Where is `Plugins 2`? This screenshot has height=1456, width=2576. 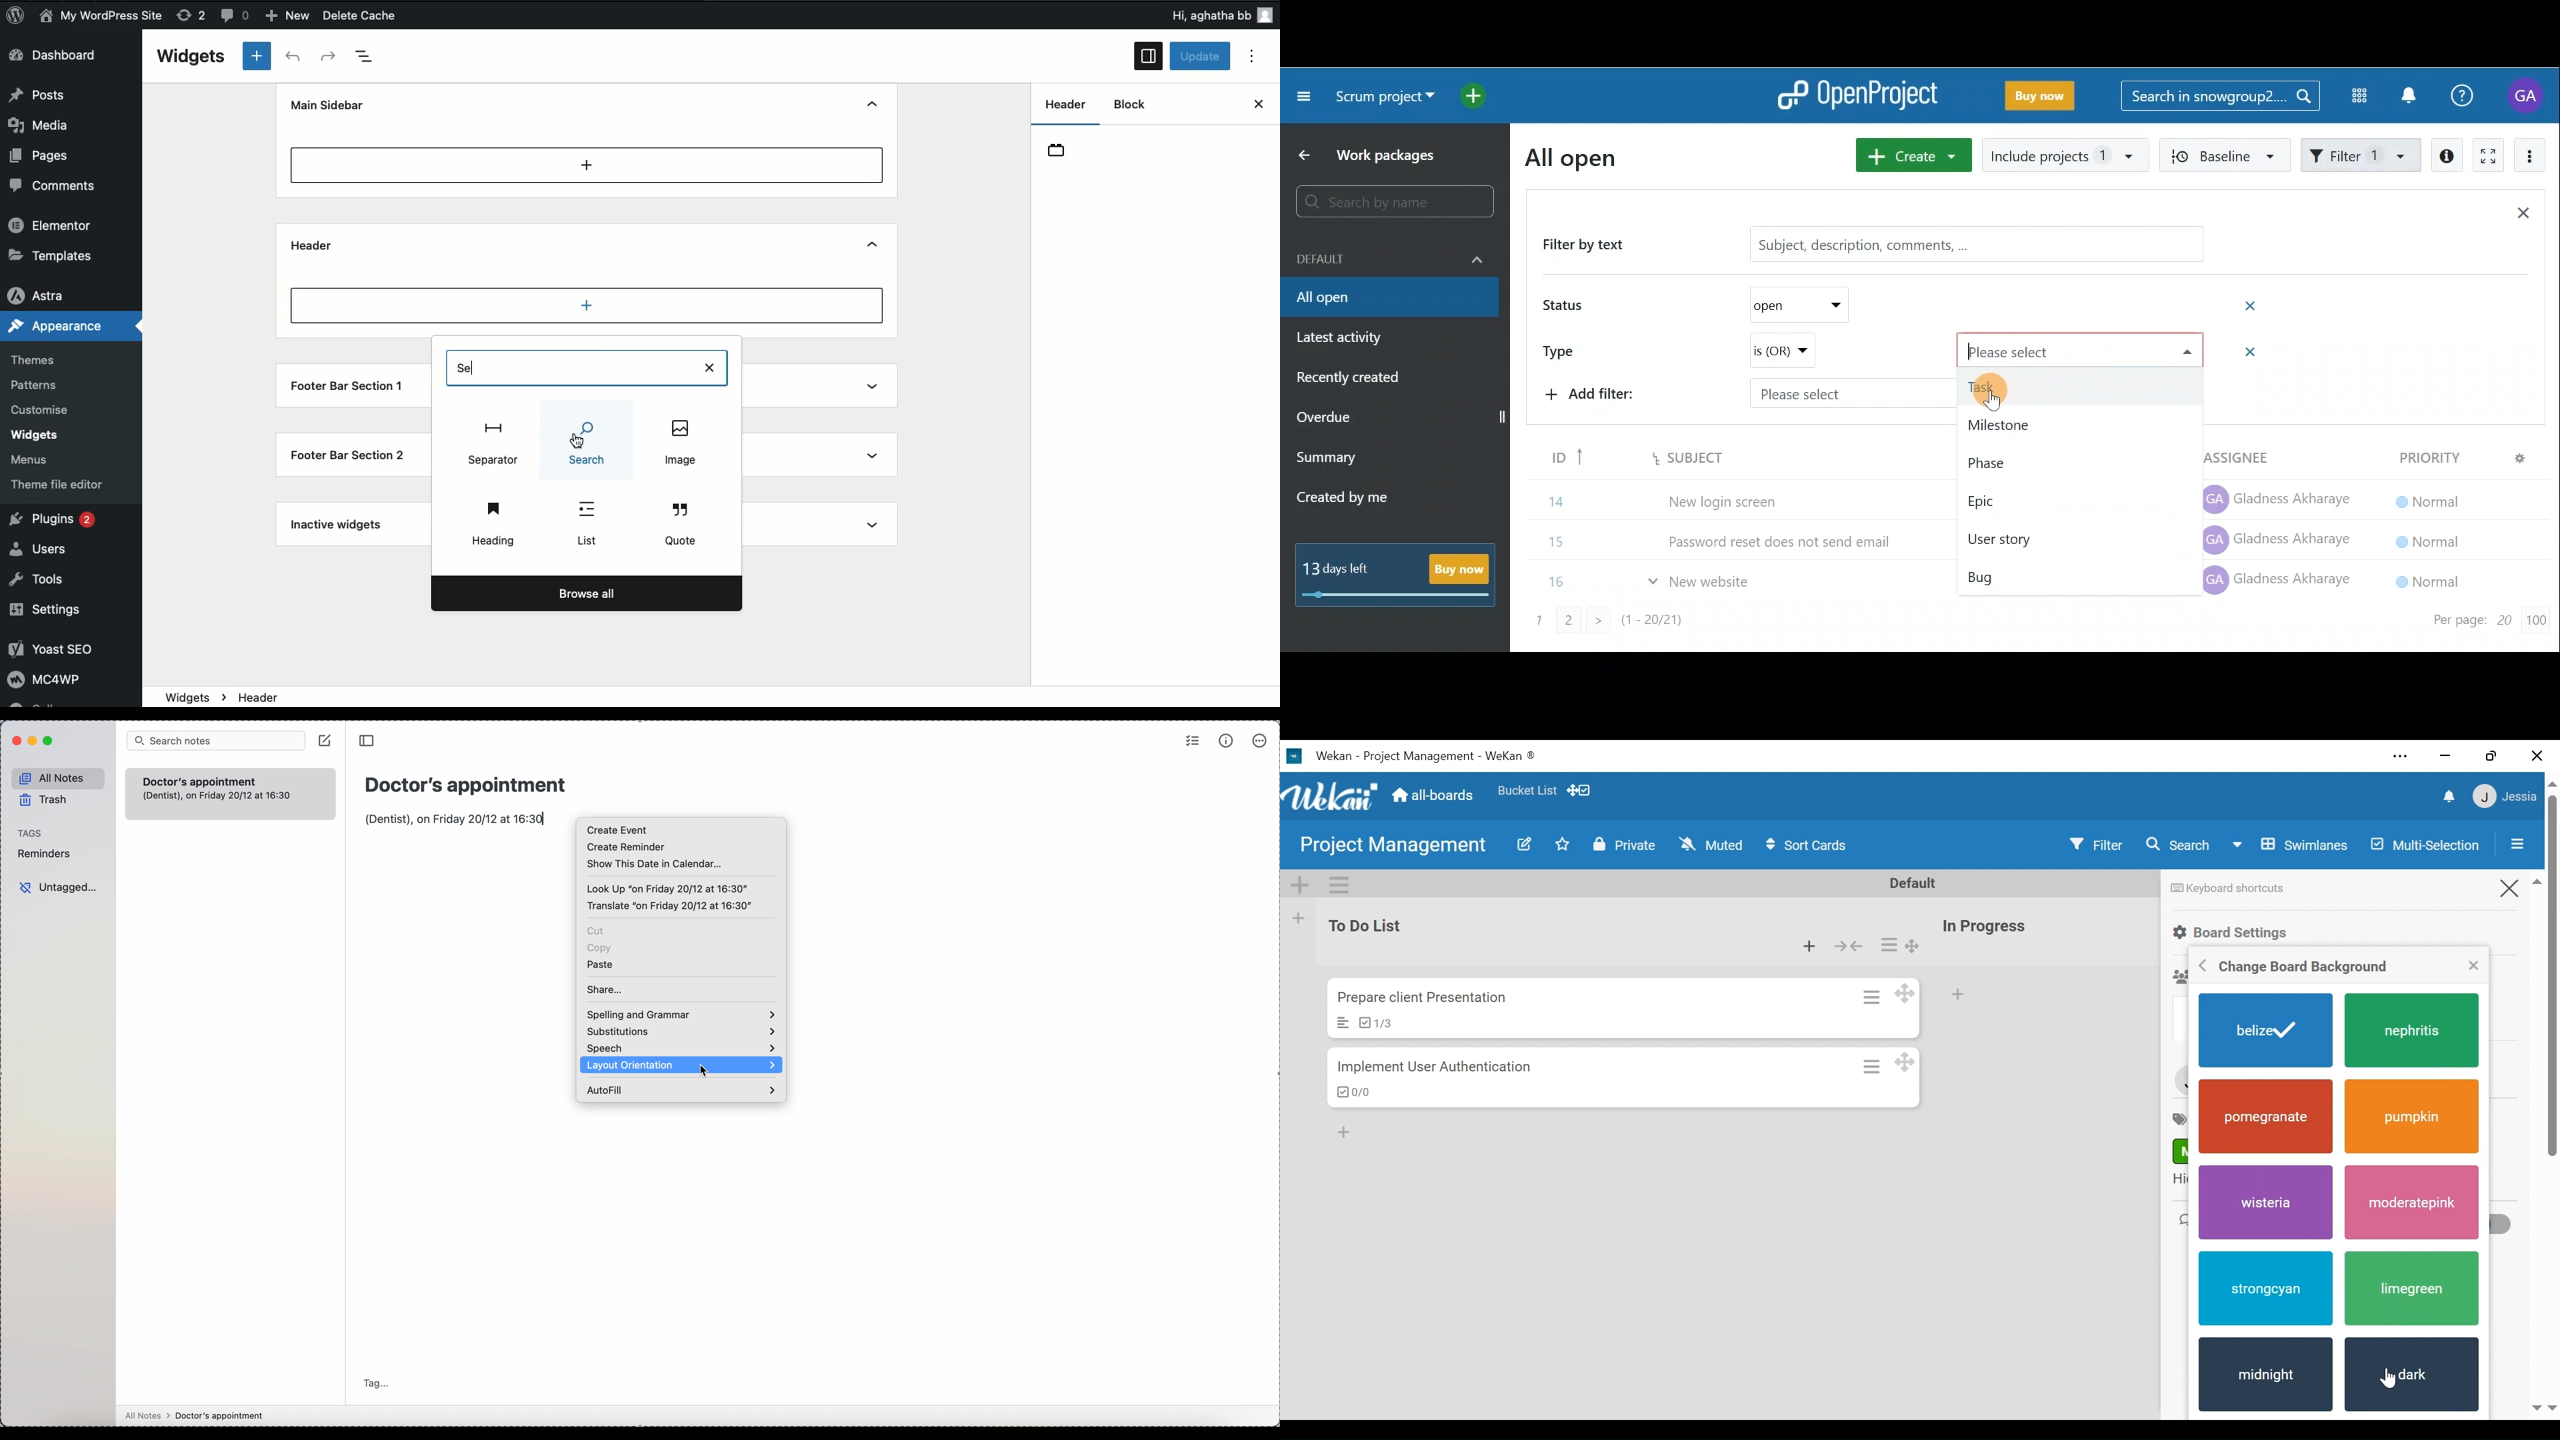
Plugins 2 is located at coordinates (60, 522).